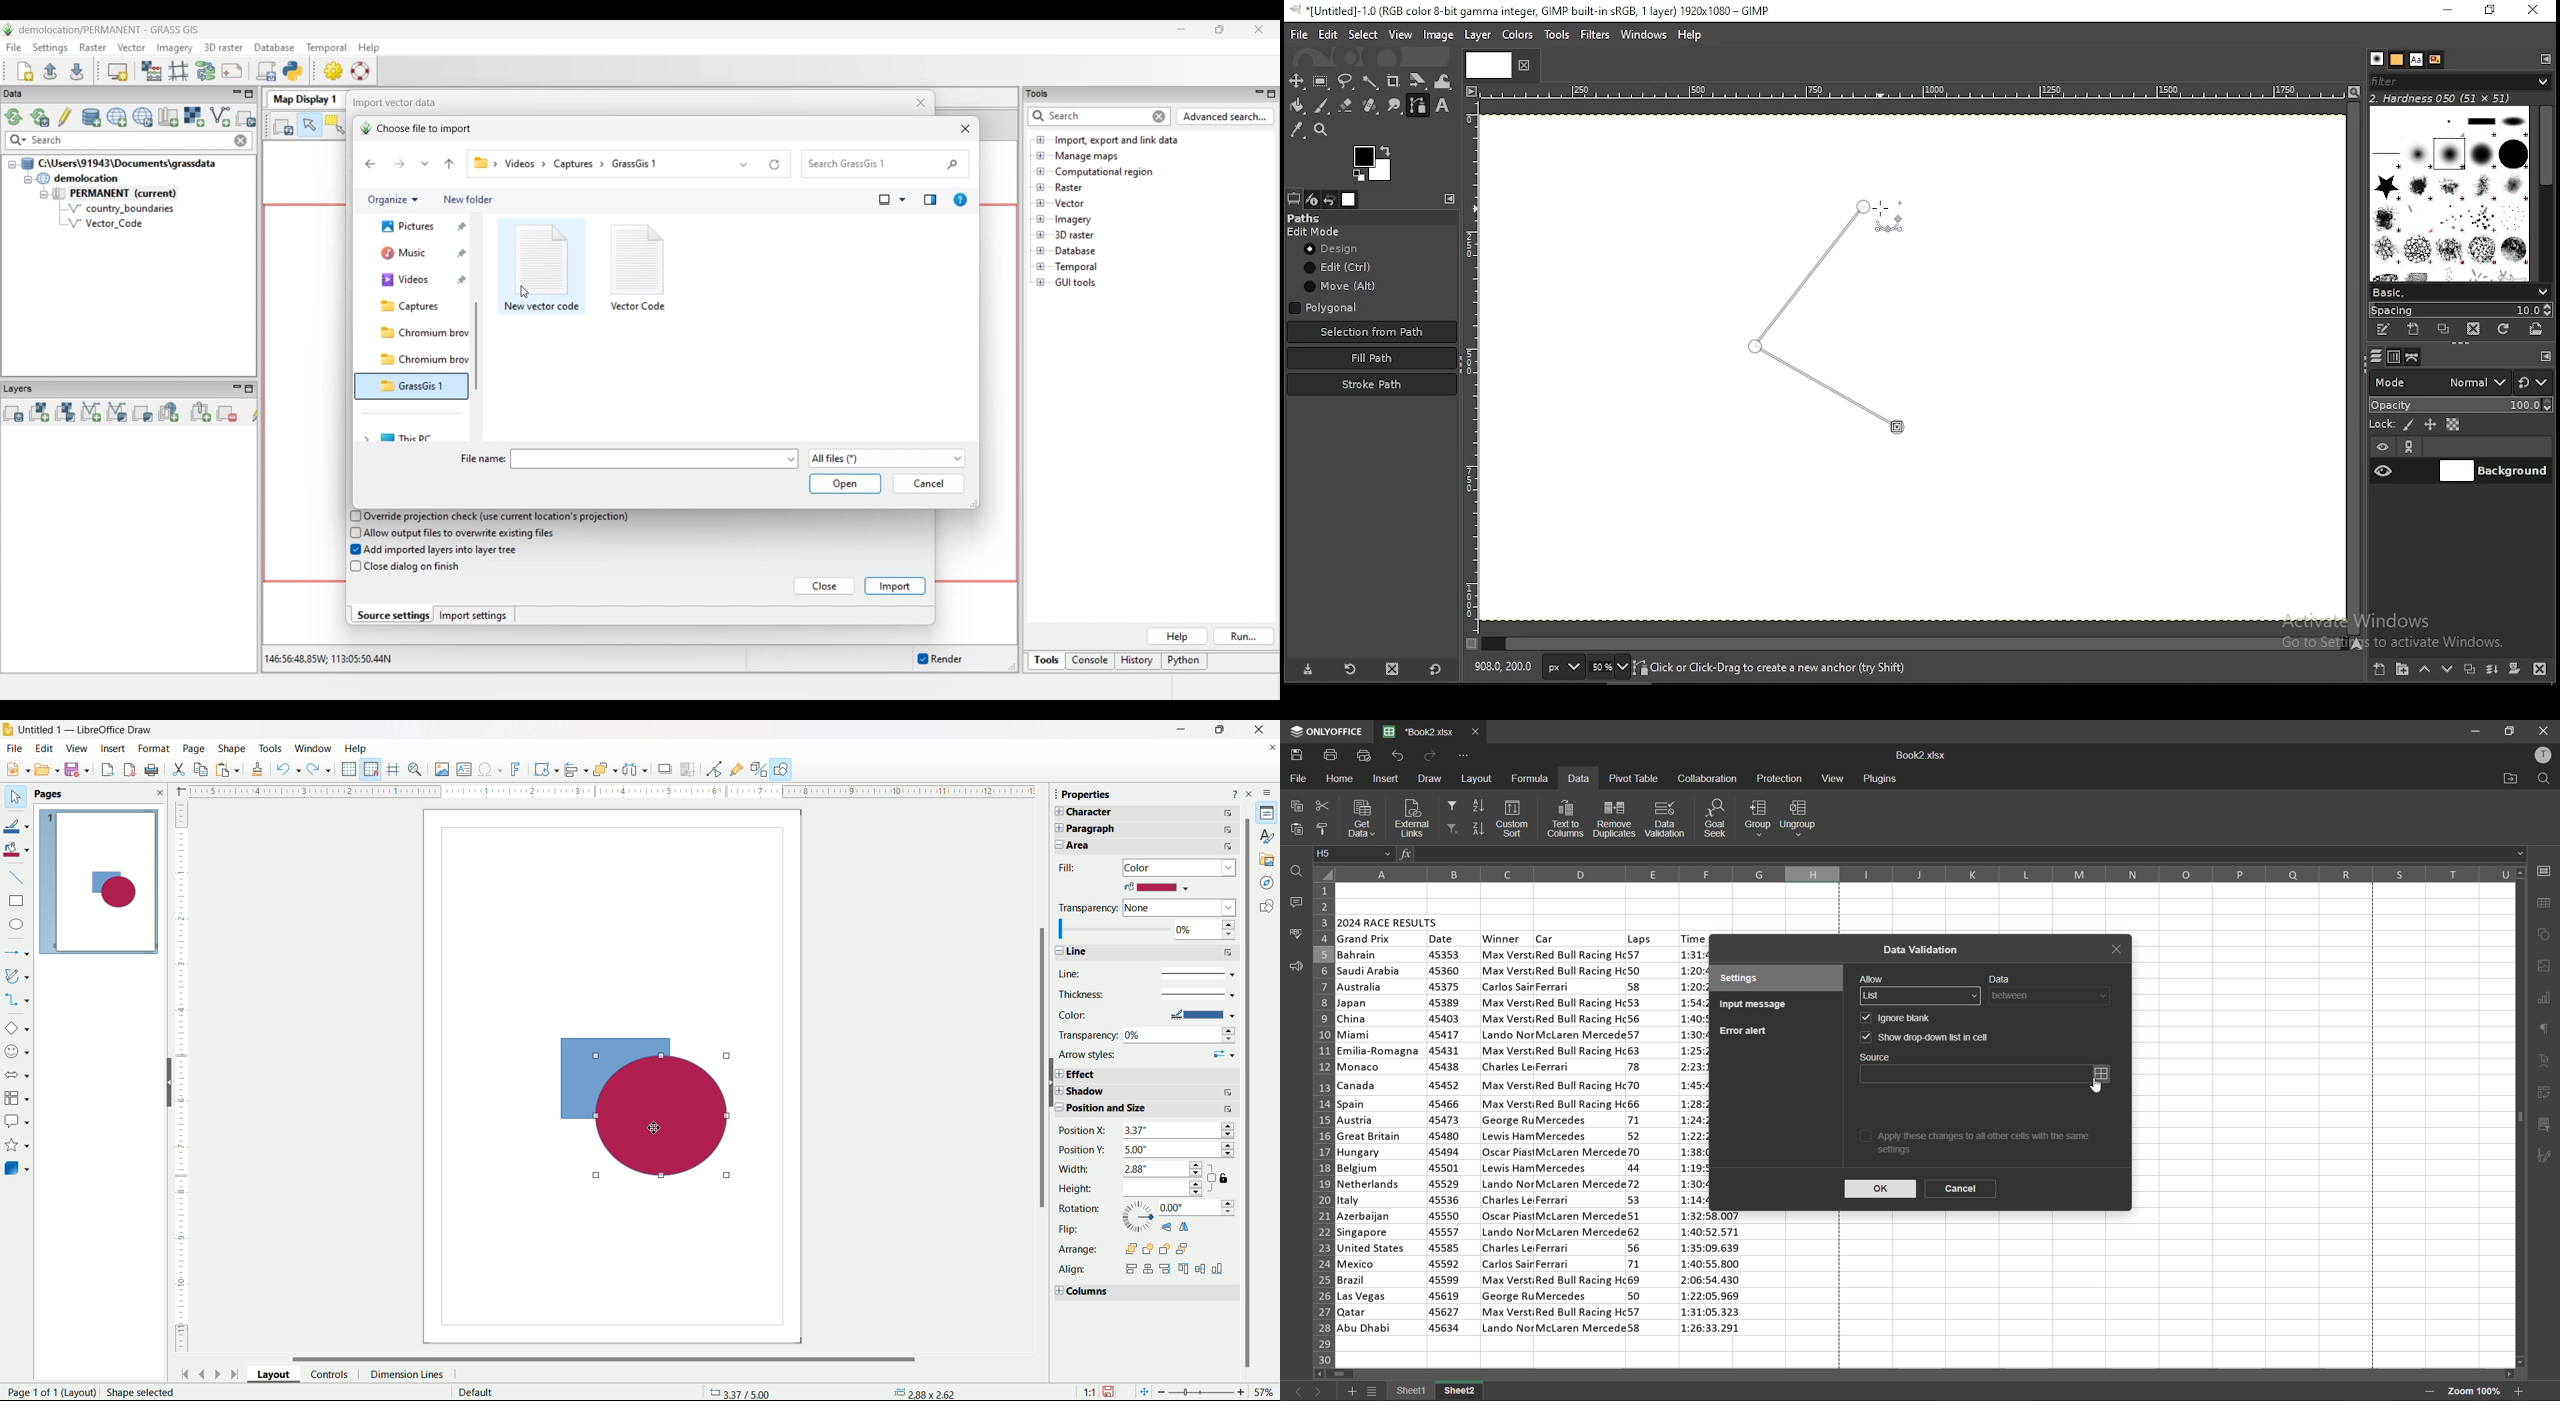  I want to click on paths tool, so click(1418, 106).